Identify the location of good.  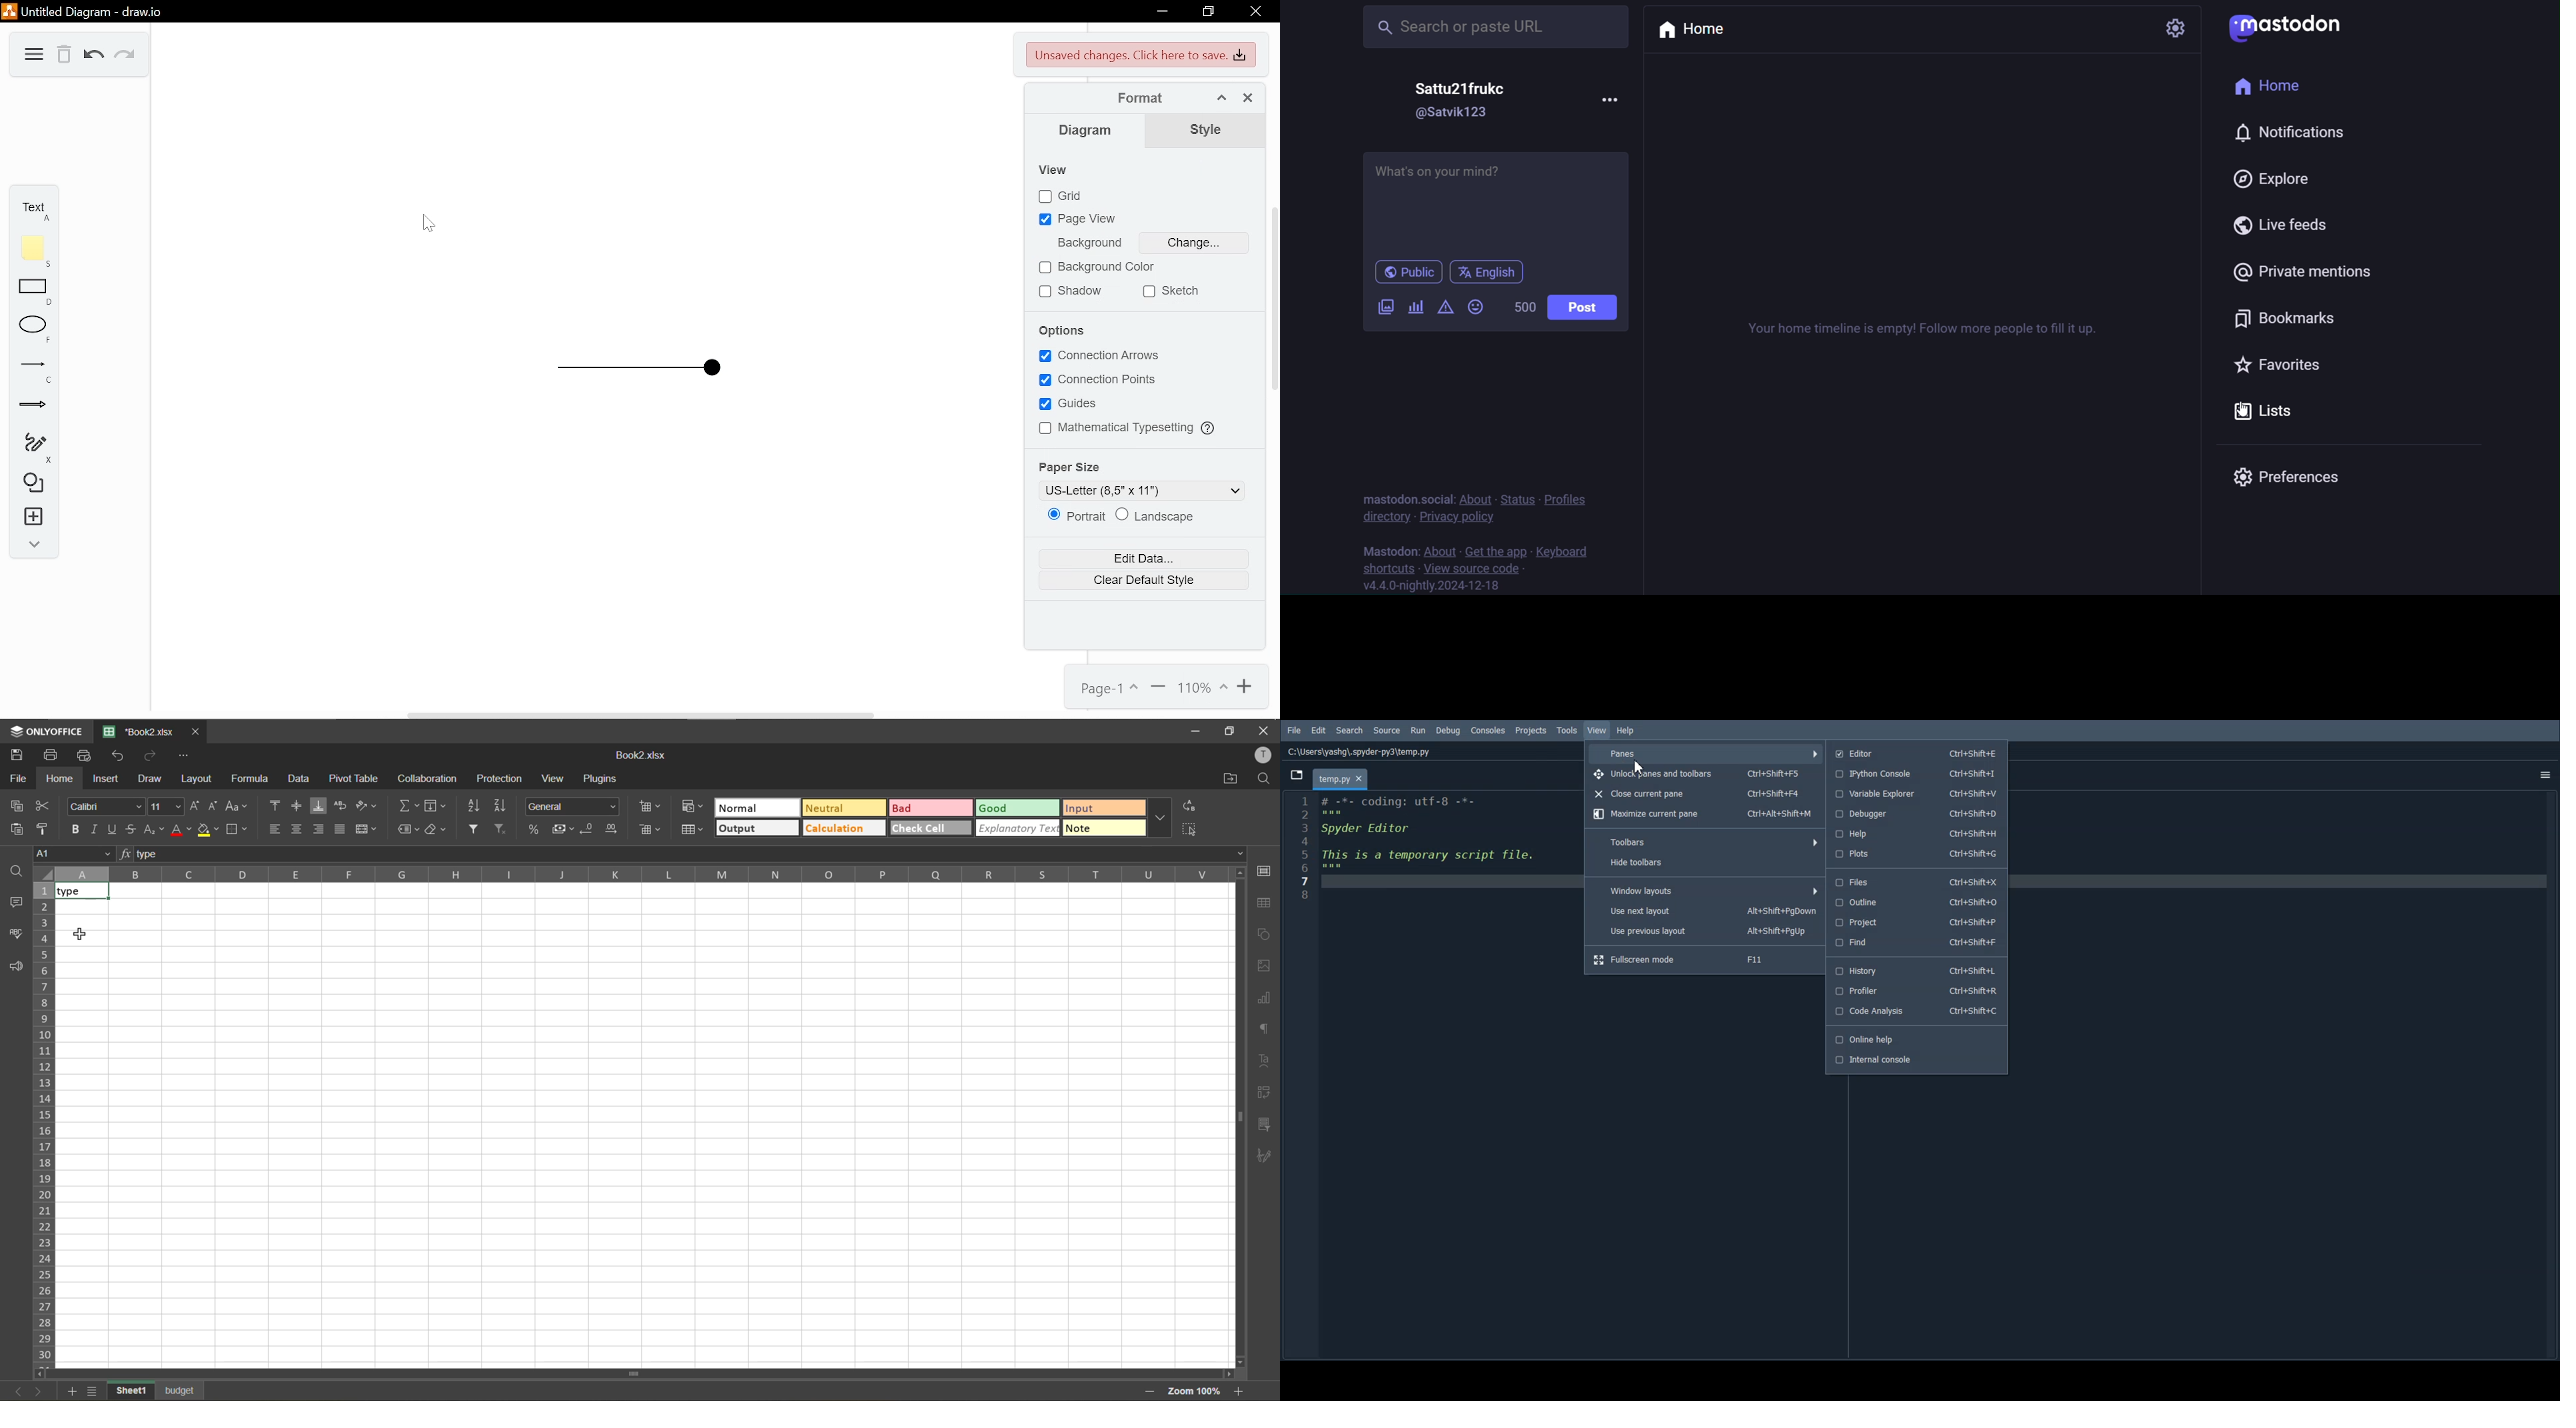
(1016, 807).